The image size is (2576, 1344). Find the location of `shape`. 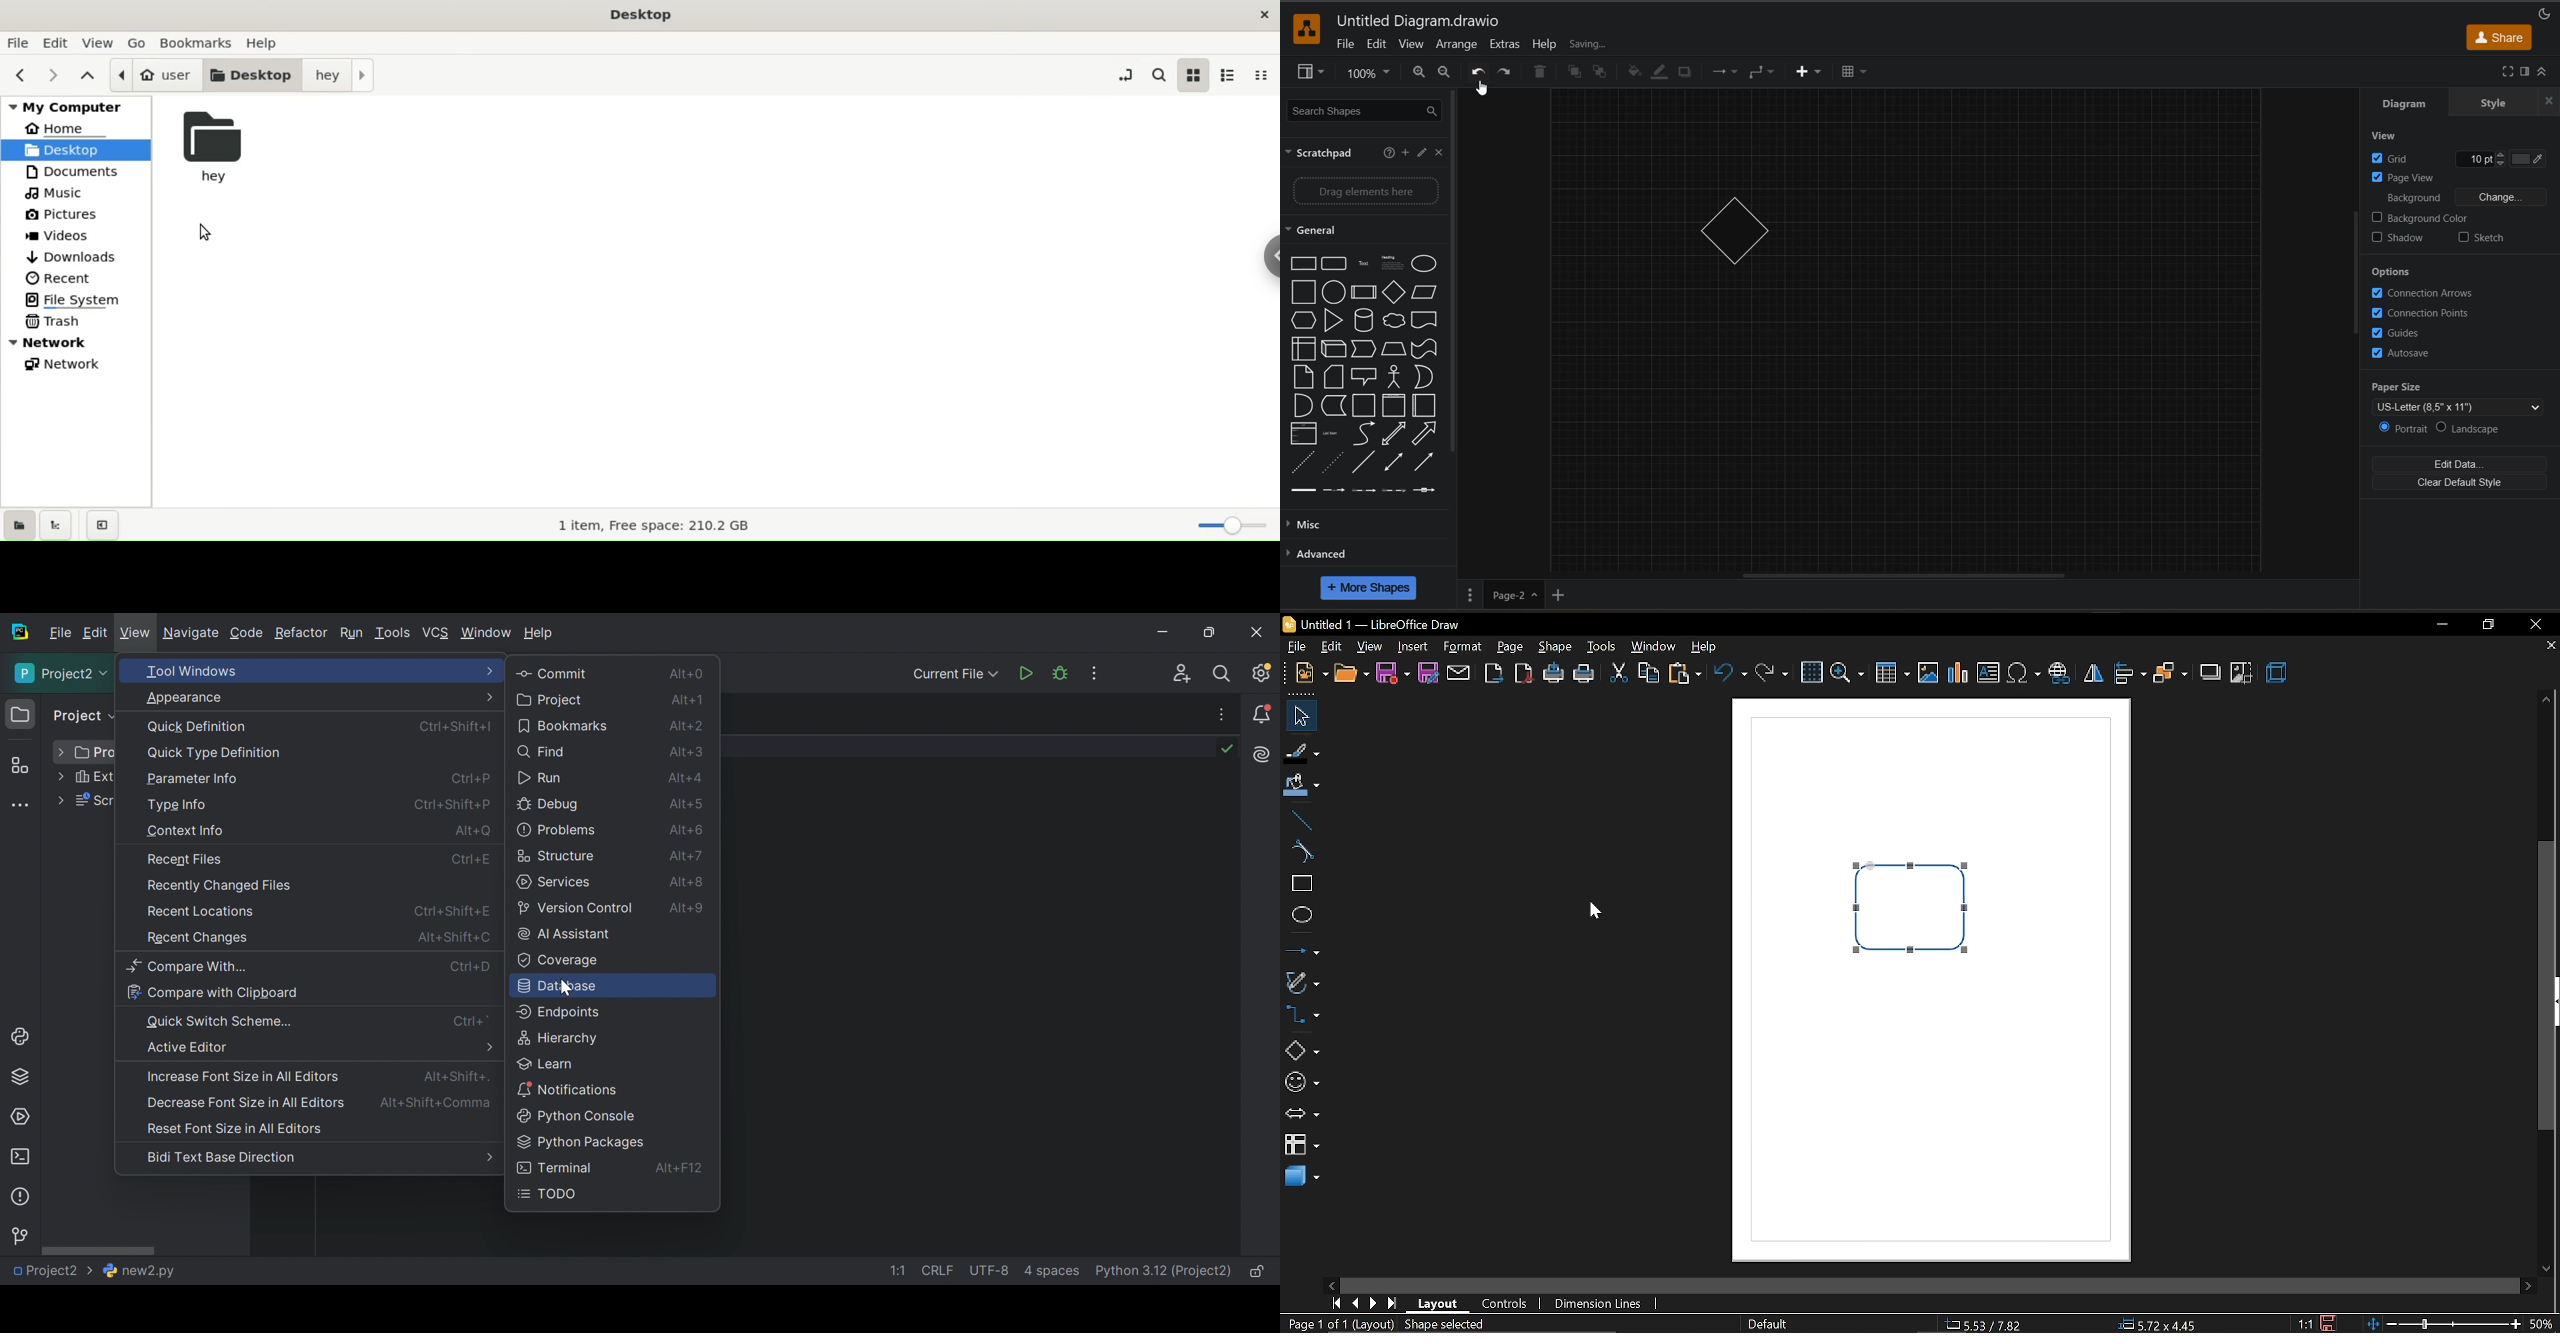

shape is located at coordinates (1557, 648).